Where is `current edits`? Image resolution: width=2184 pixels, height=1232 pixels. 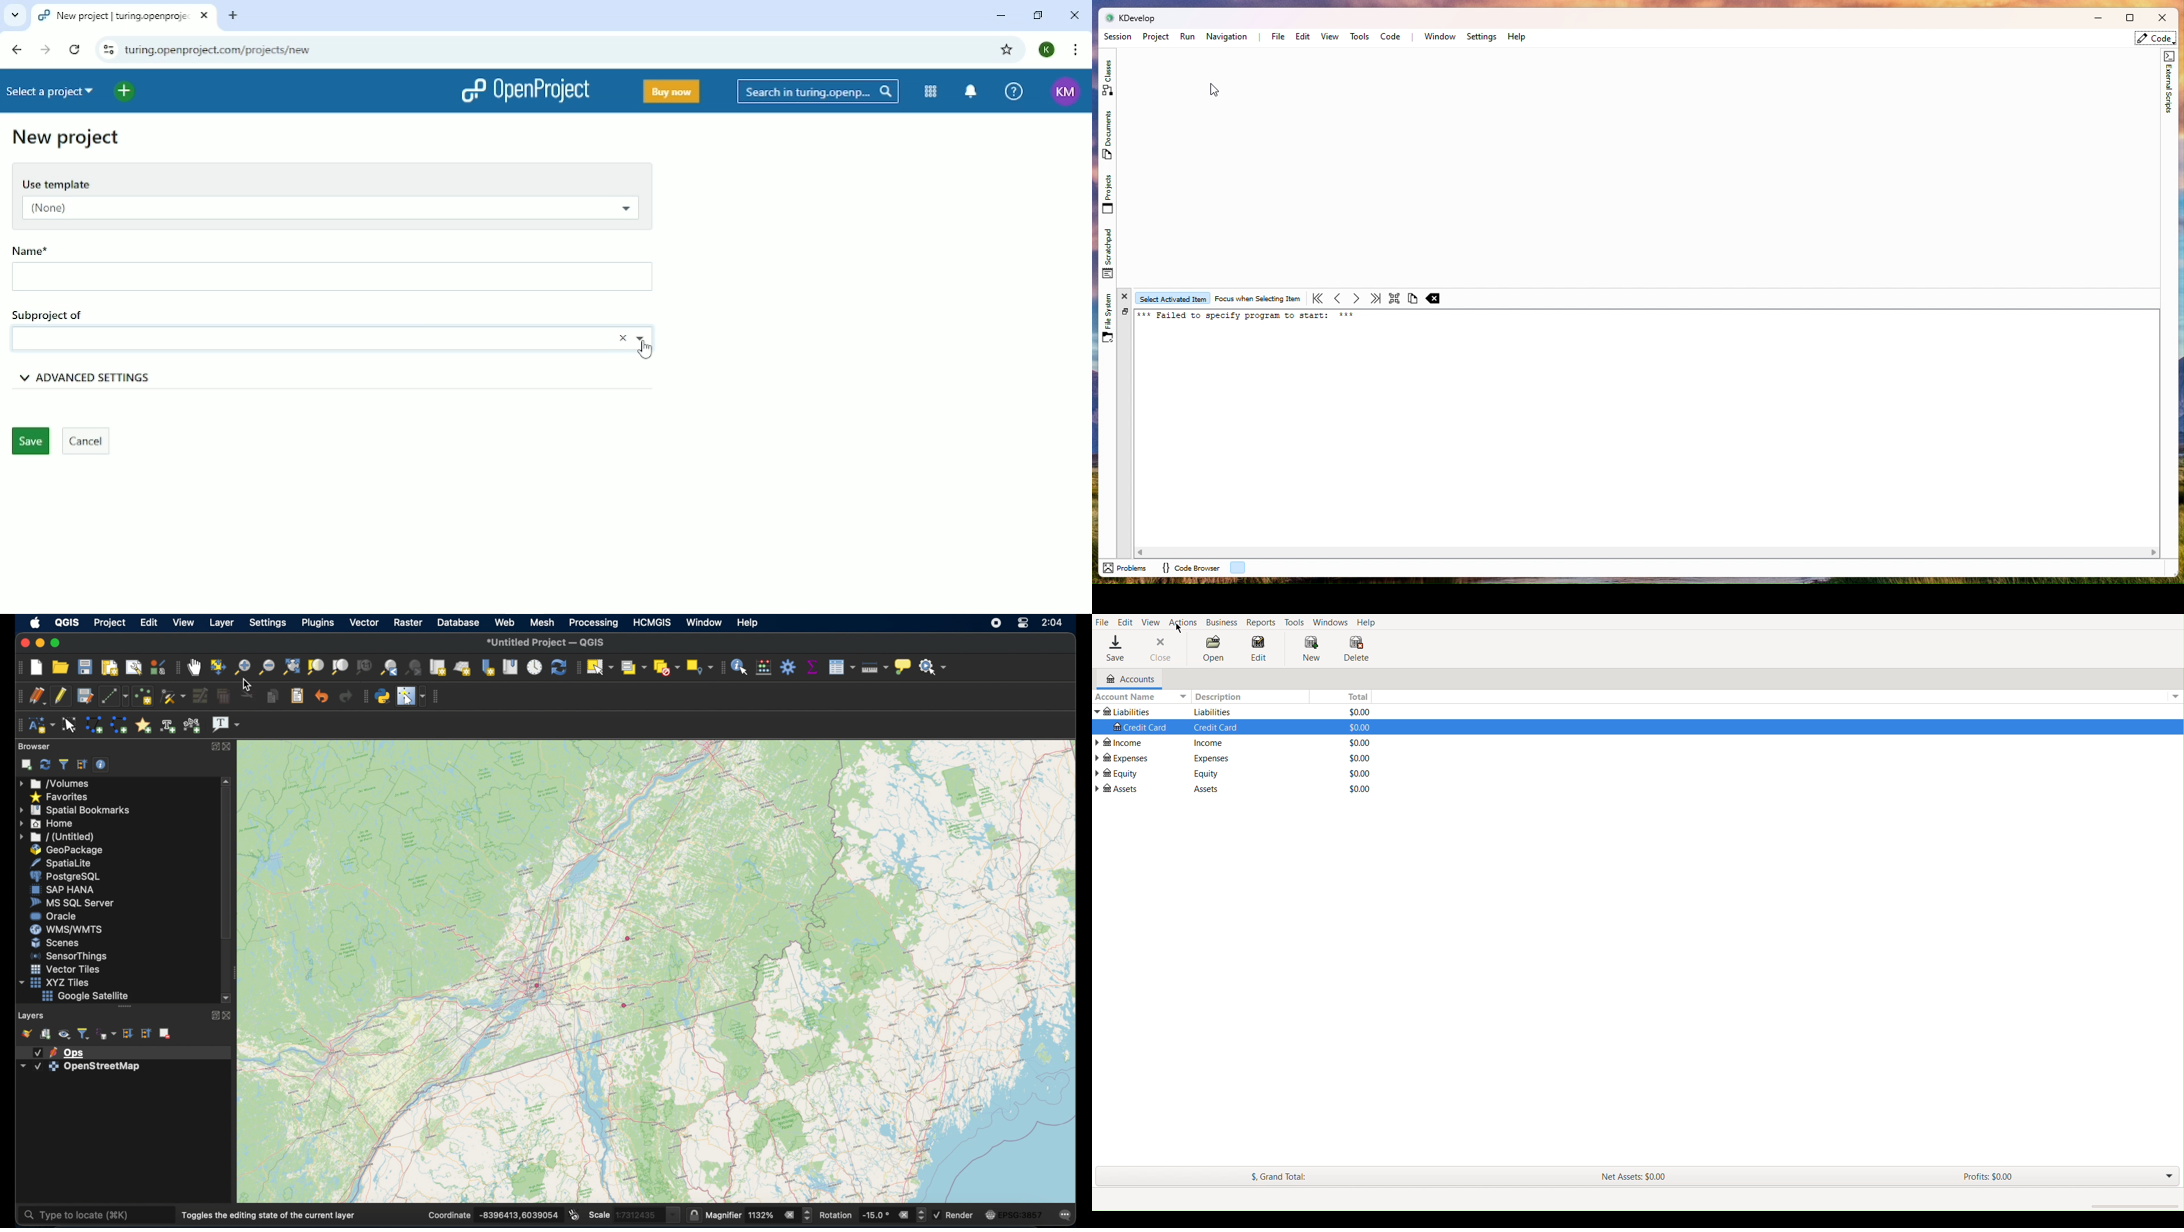
current edits is located at coordinates (37, 696).